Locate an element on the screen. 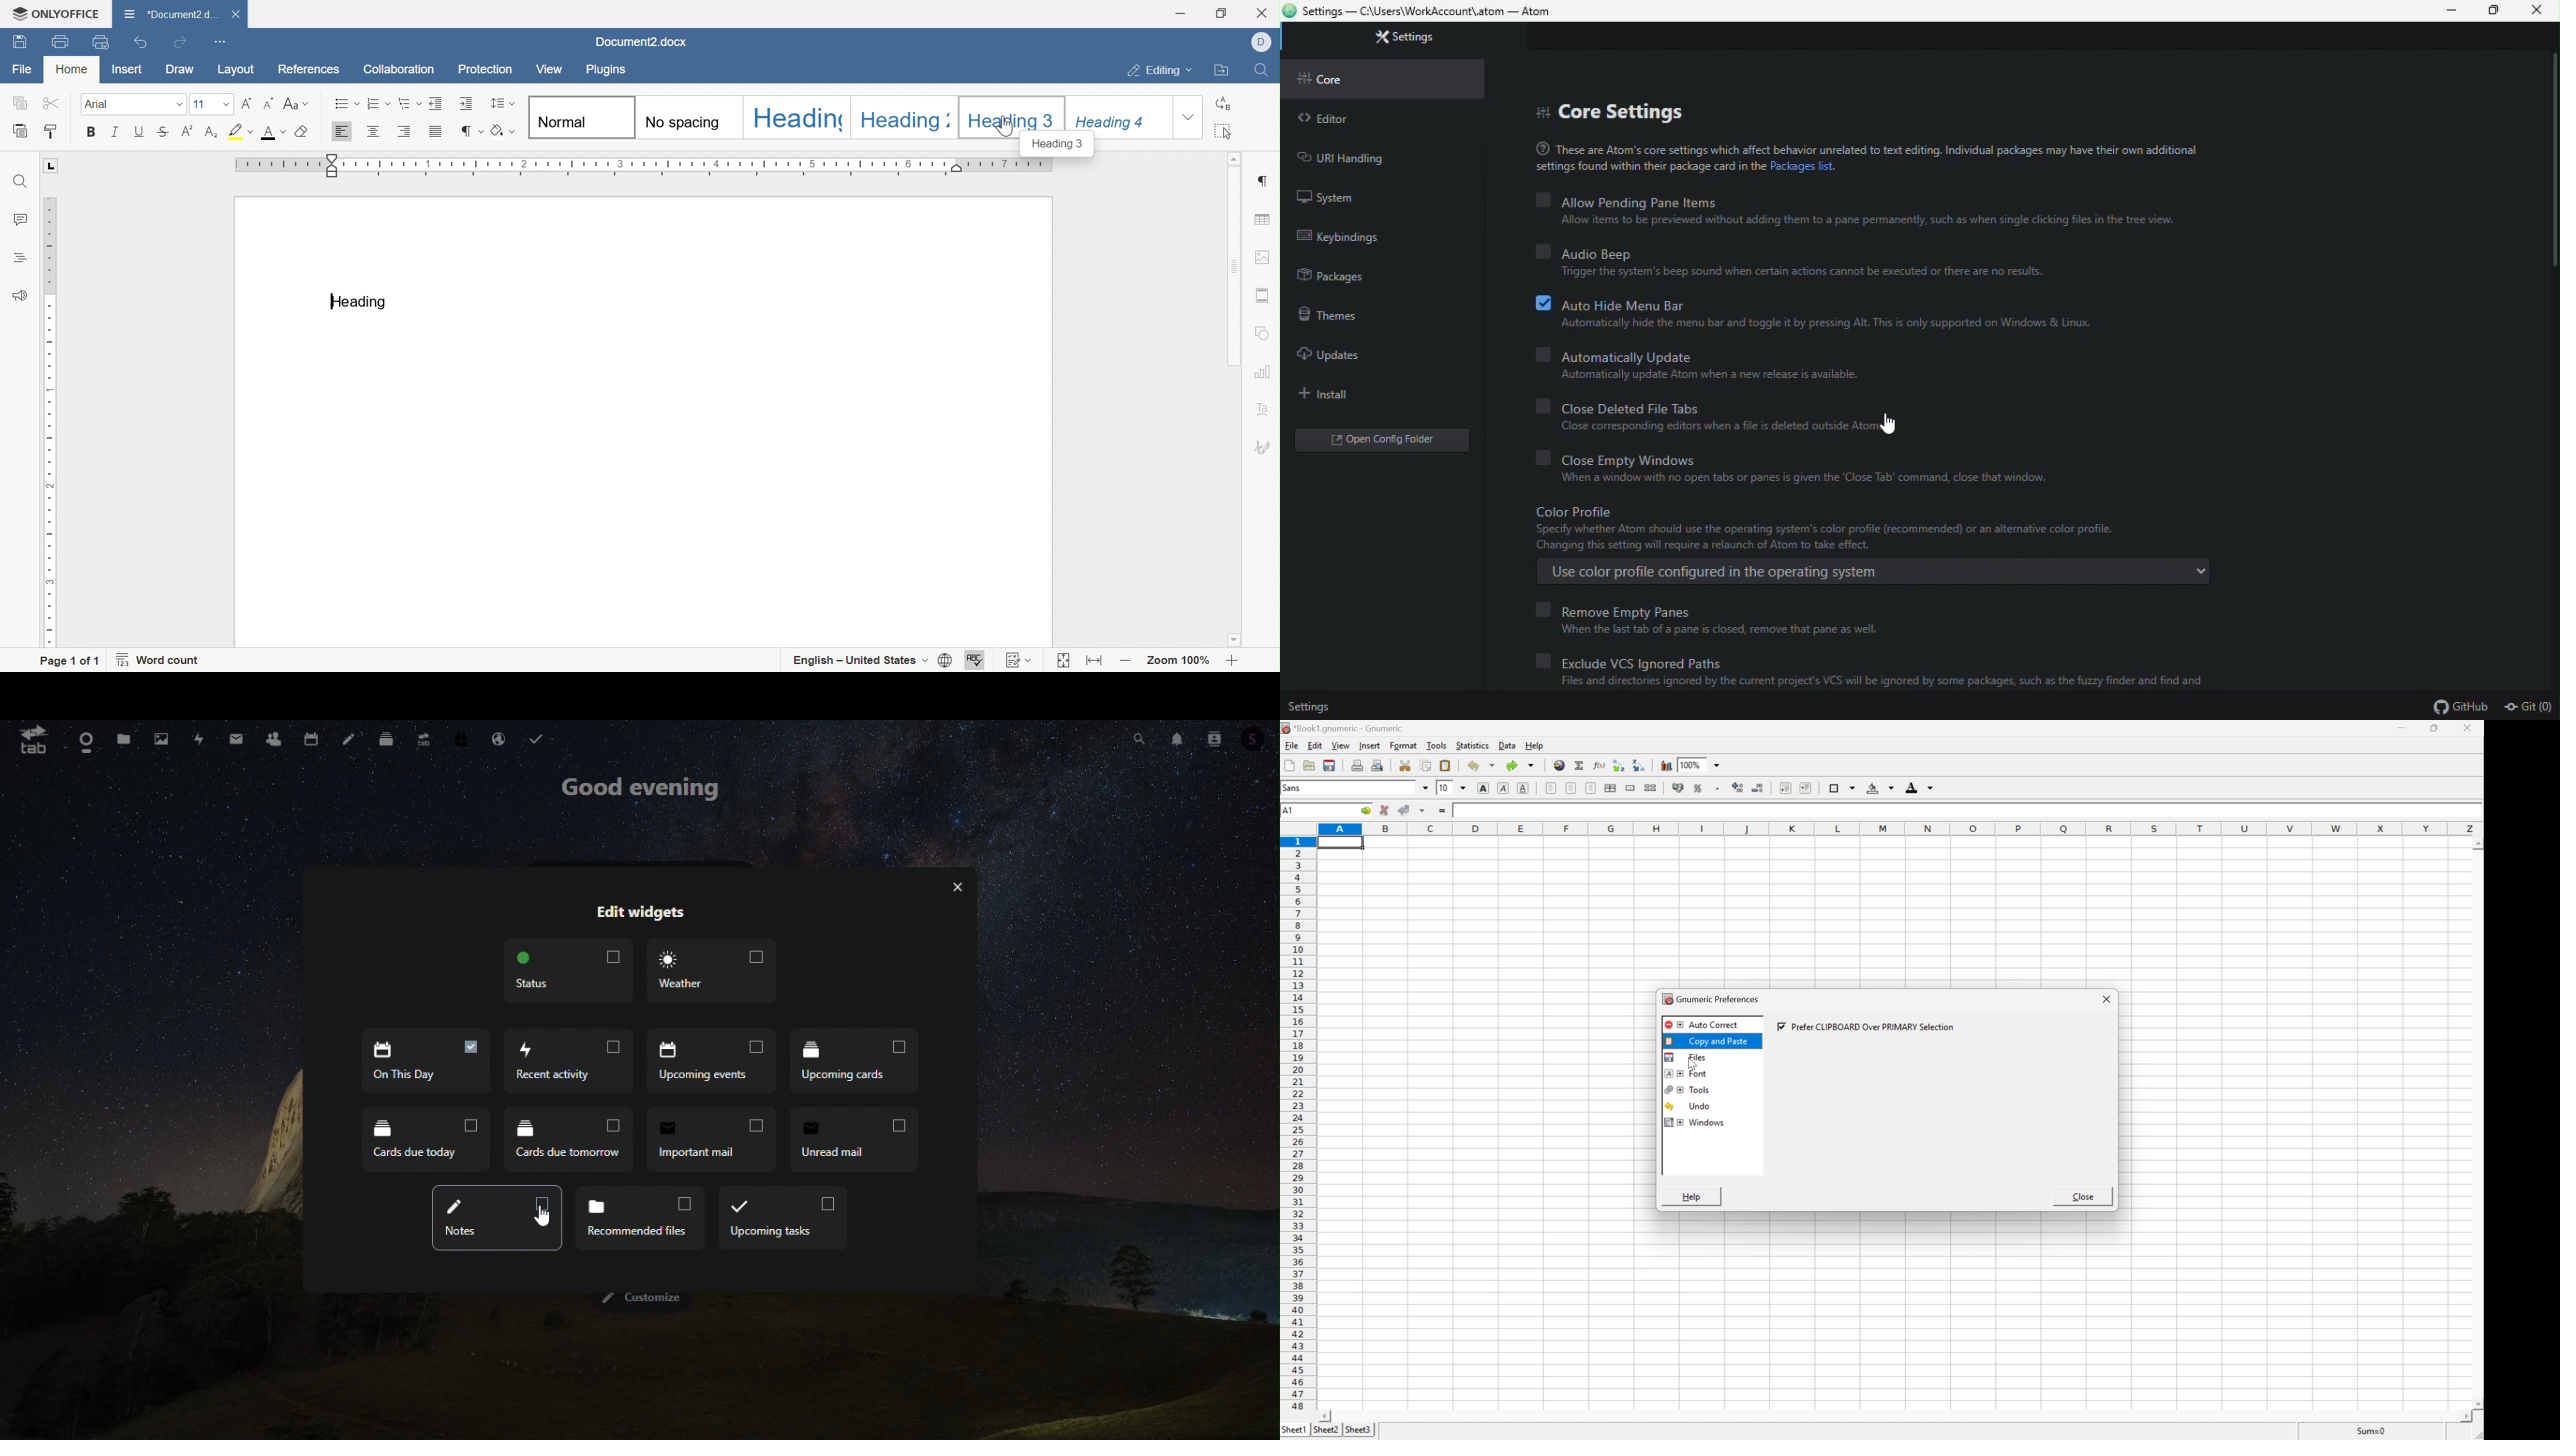  Multilevel list is located at coordinates (406, 105).